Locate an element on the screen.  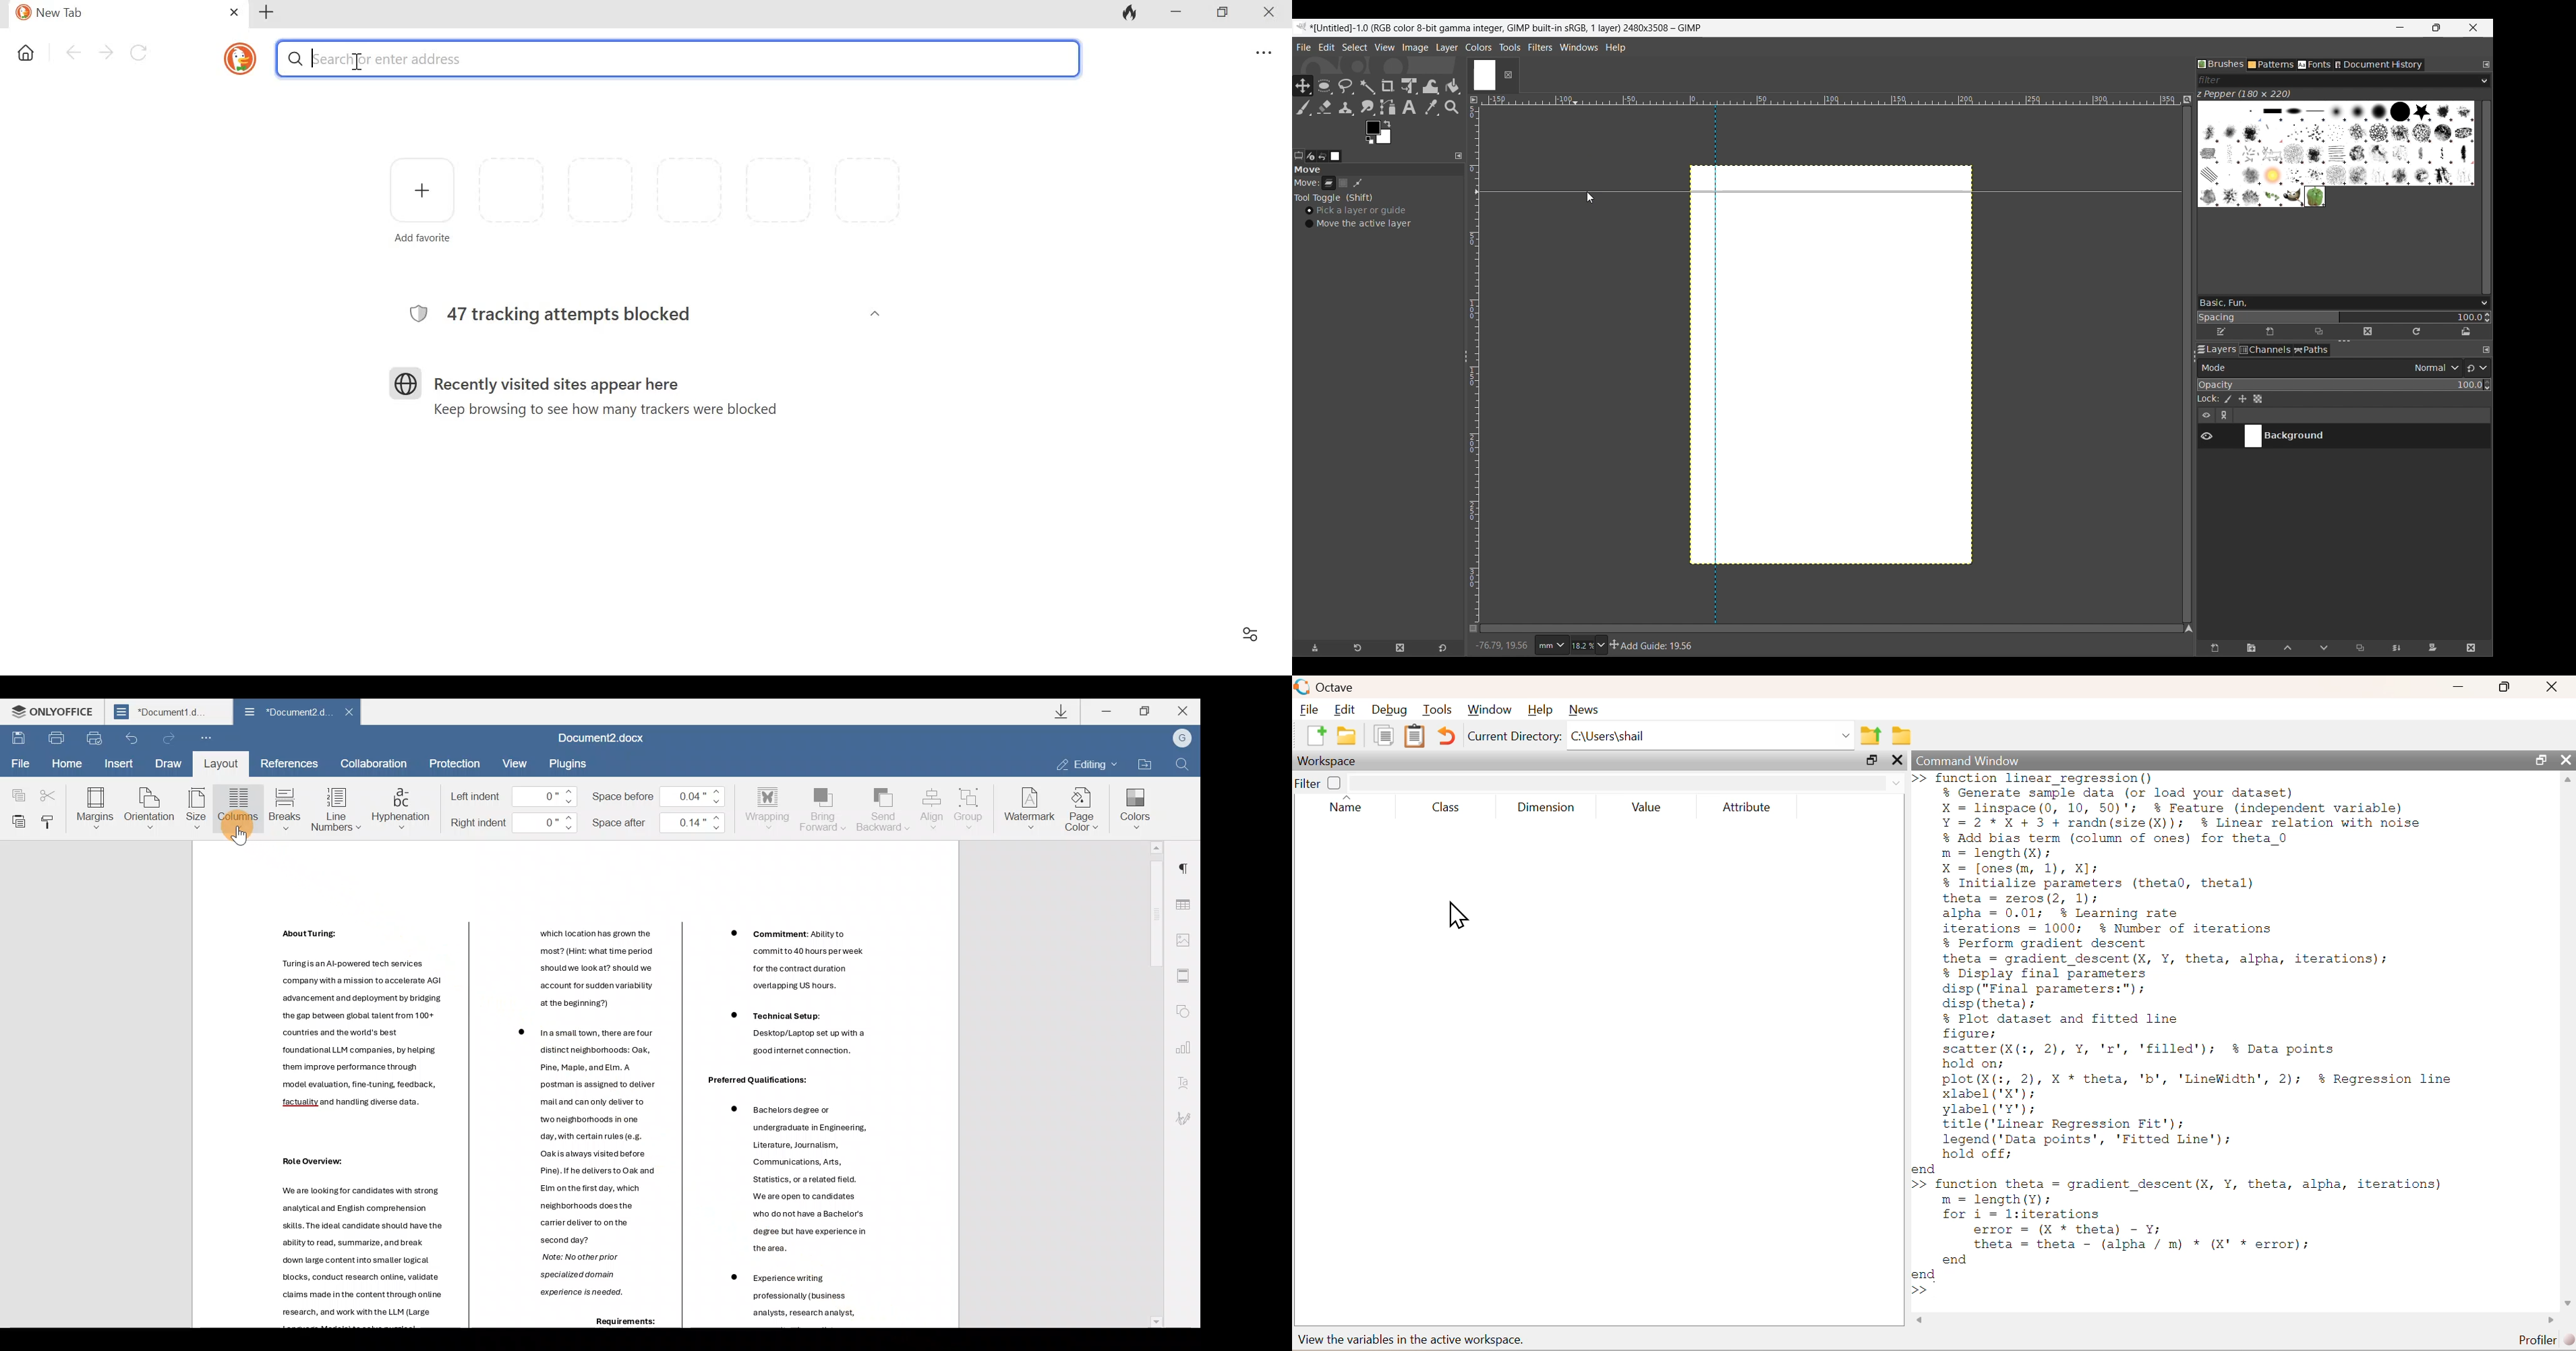
Brushes tab, current selection highlighted is located at coordinates (2221, 64).